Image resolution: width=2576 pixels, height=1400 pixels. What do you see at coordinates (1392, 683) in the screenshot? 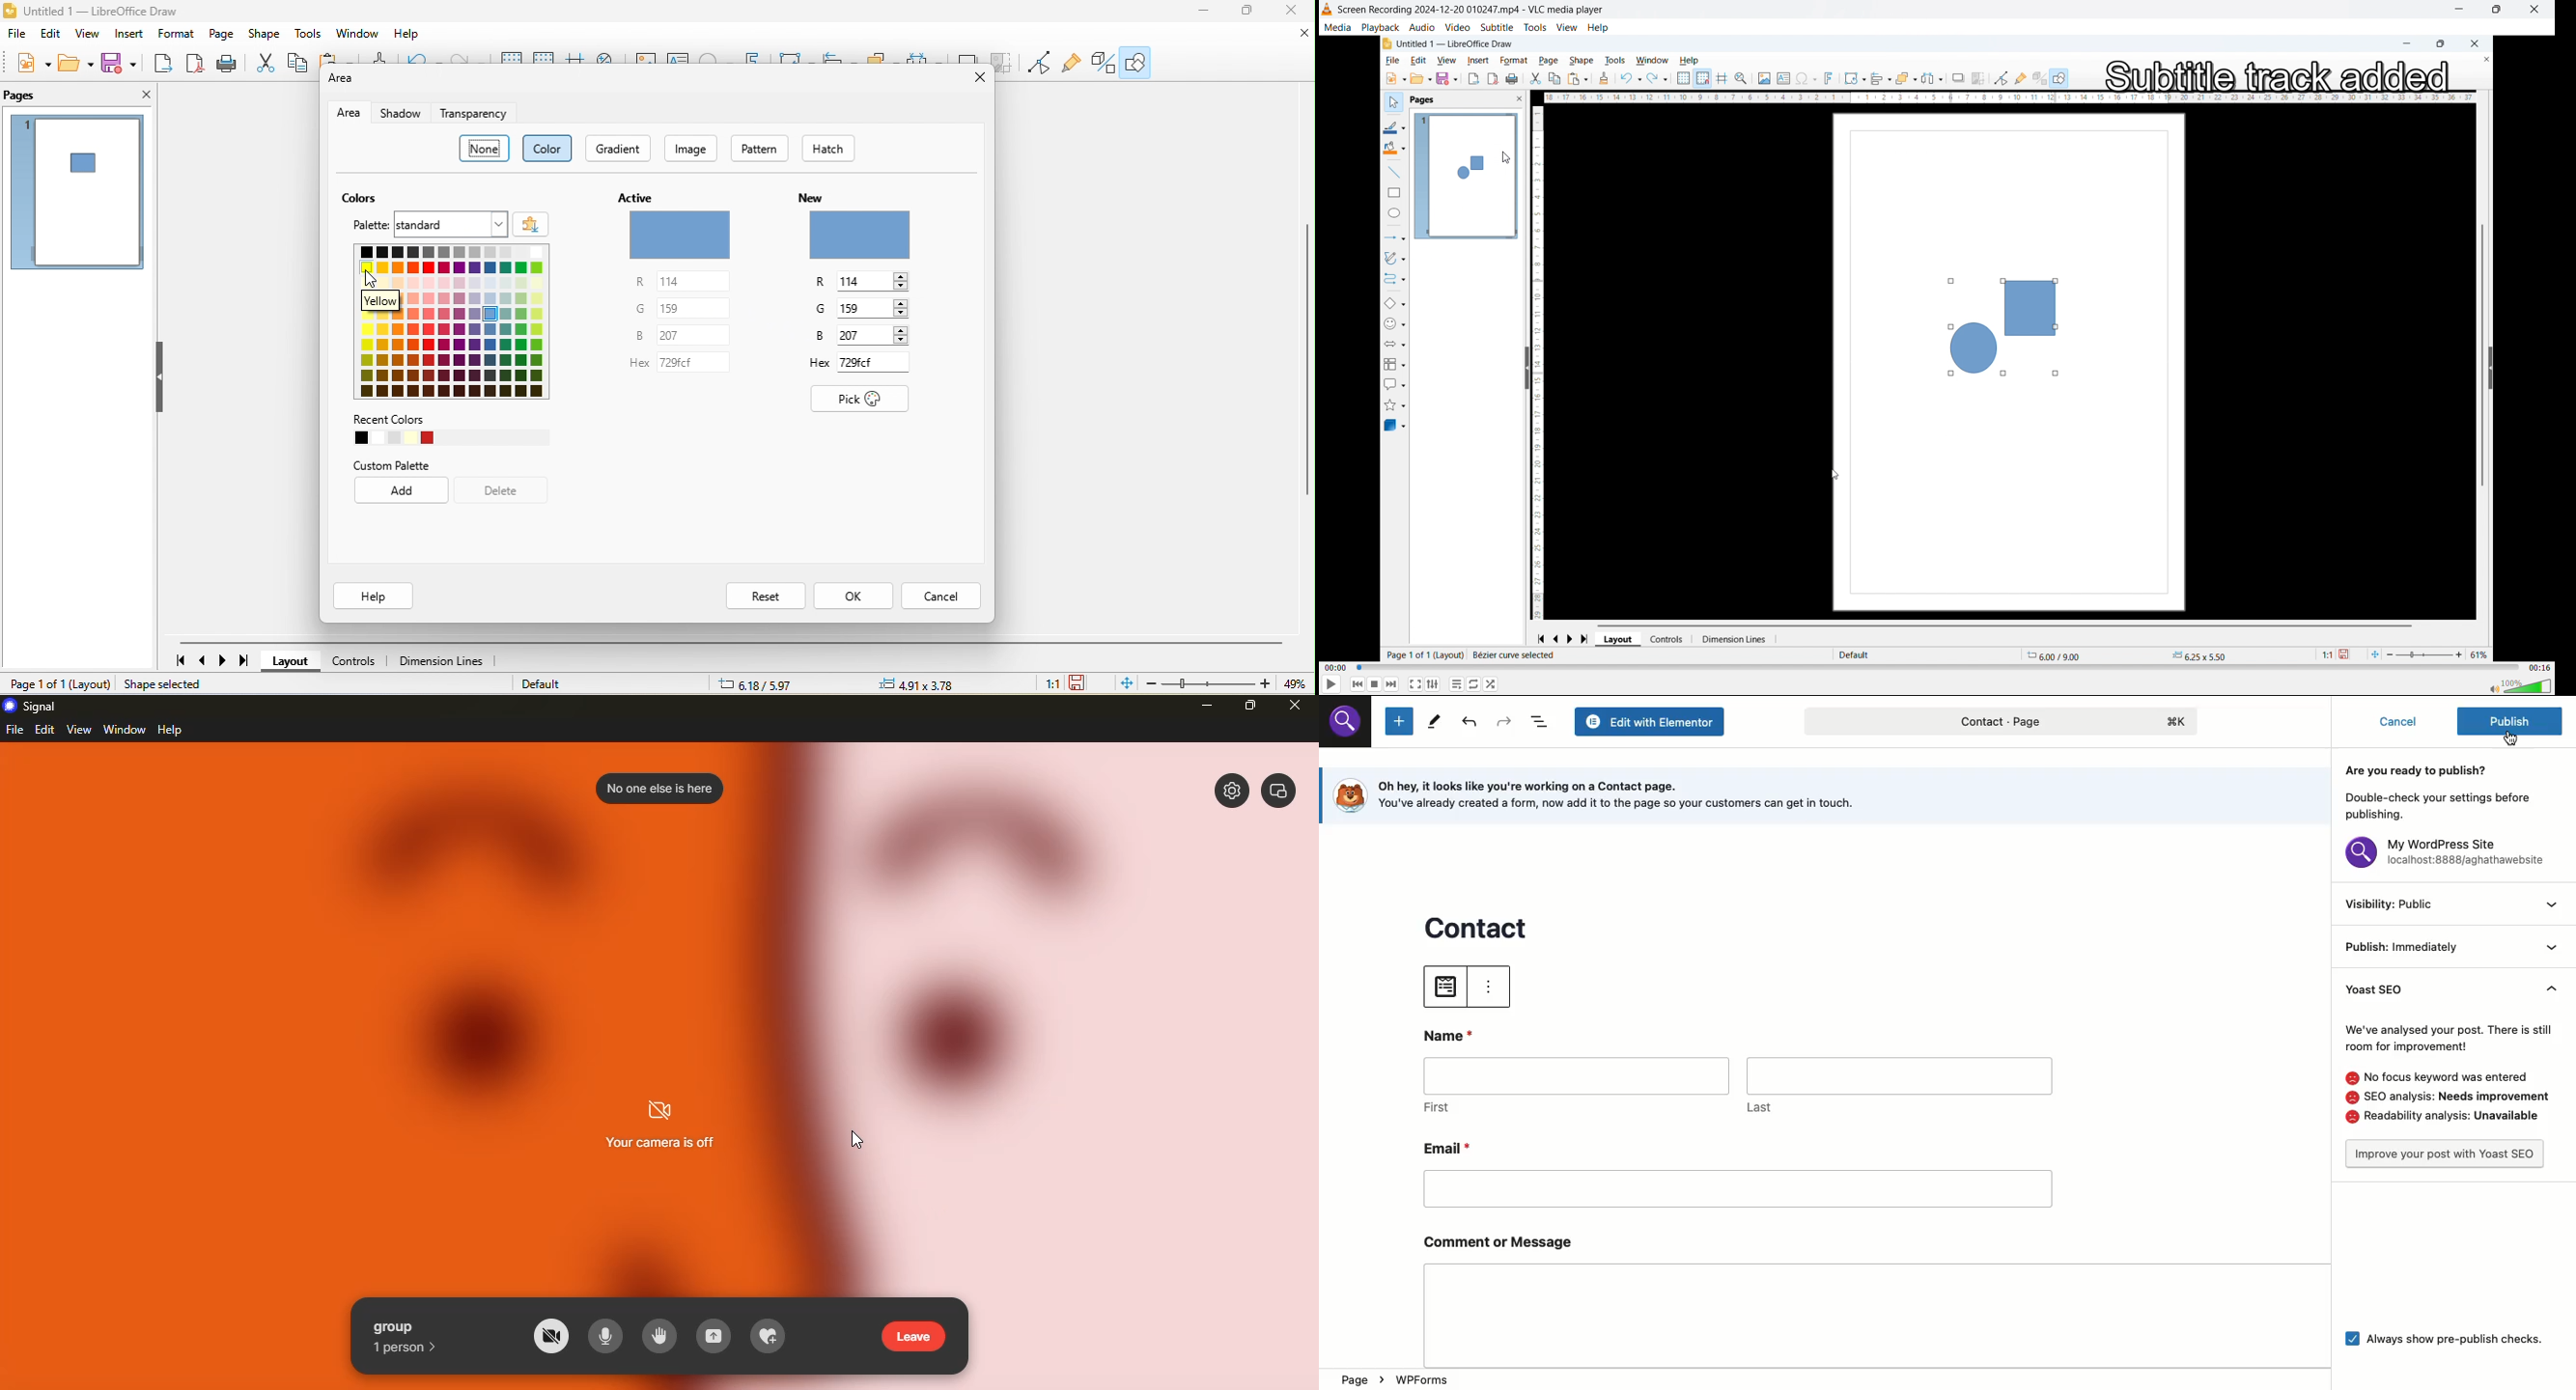
I see `Forward or next media ` at bounding box center [1392, 683].